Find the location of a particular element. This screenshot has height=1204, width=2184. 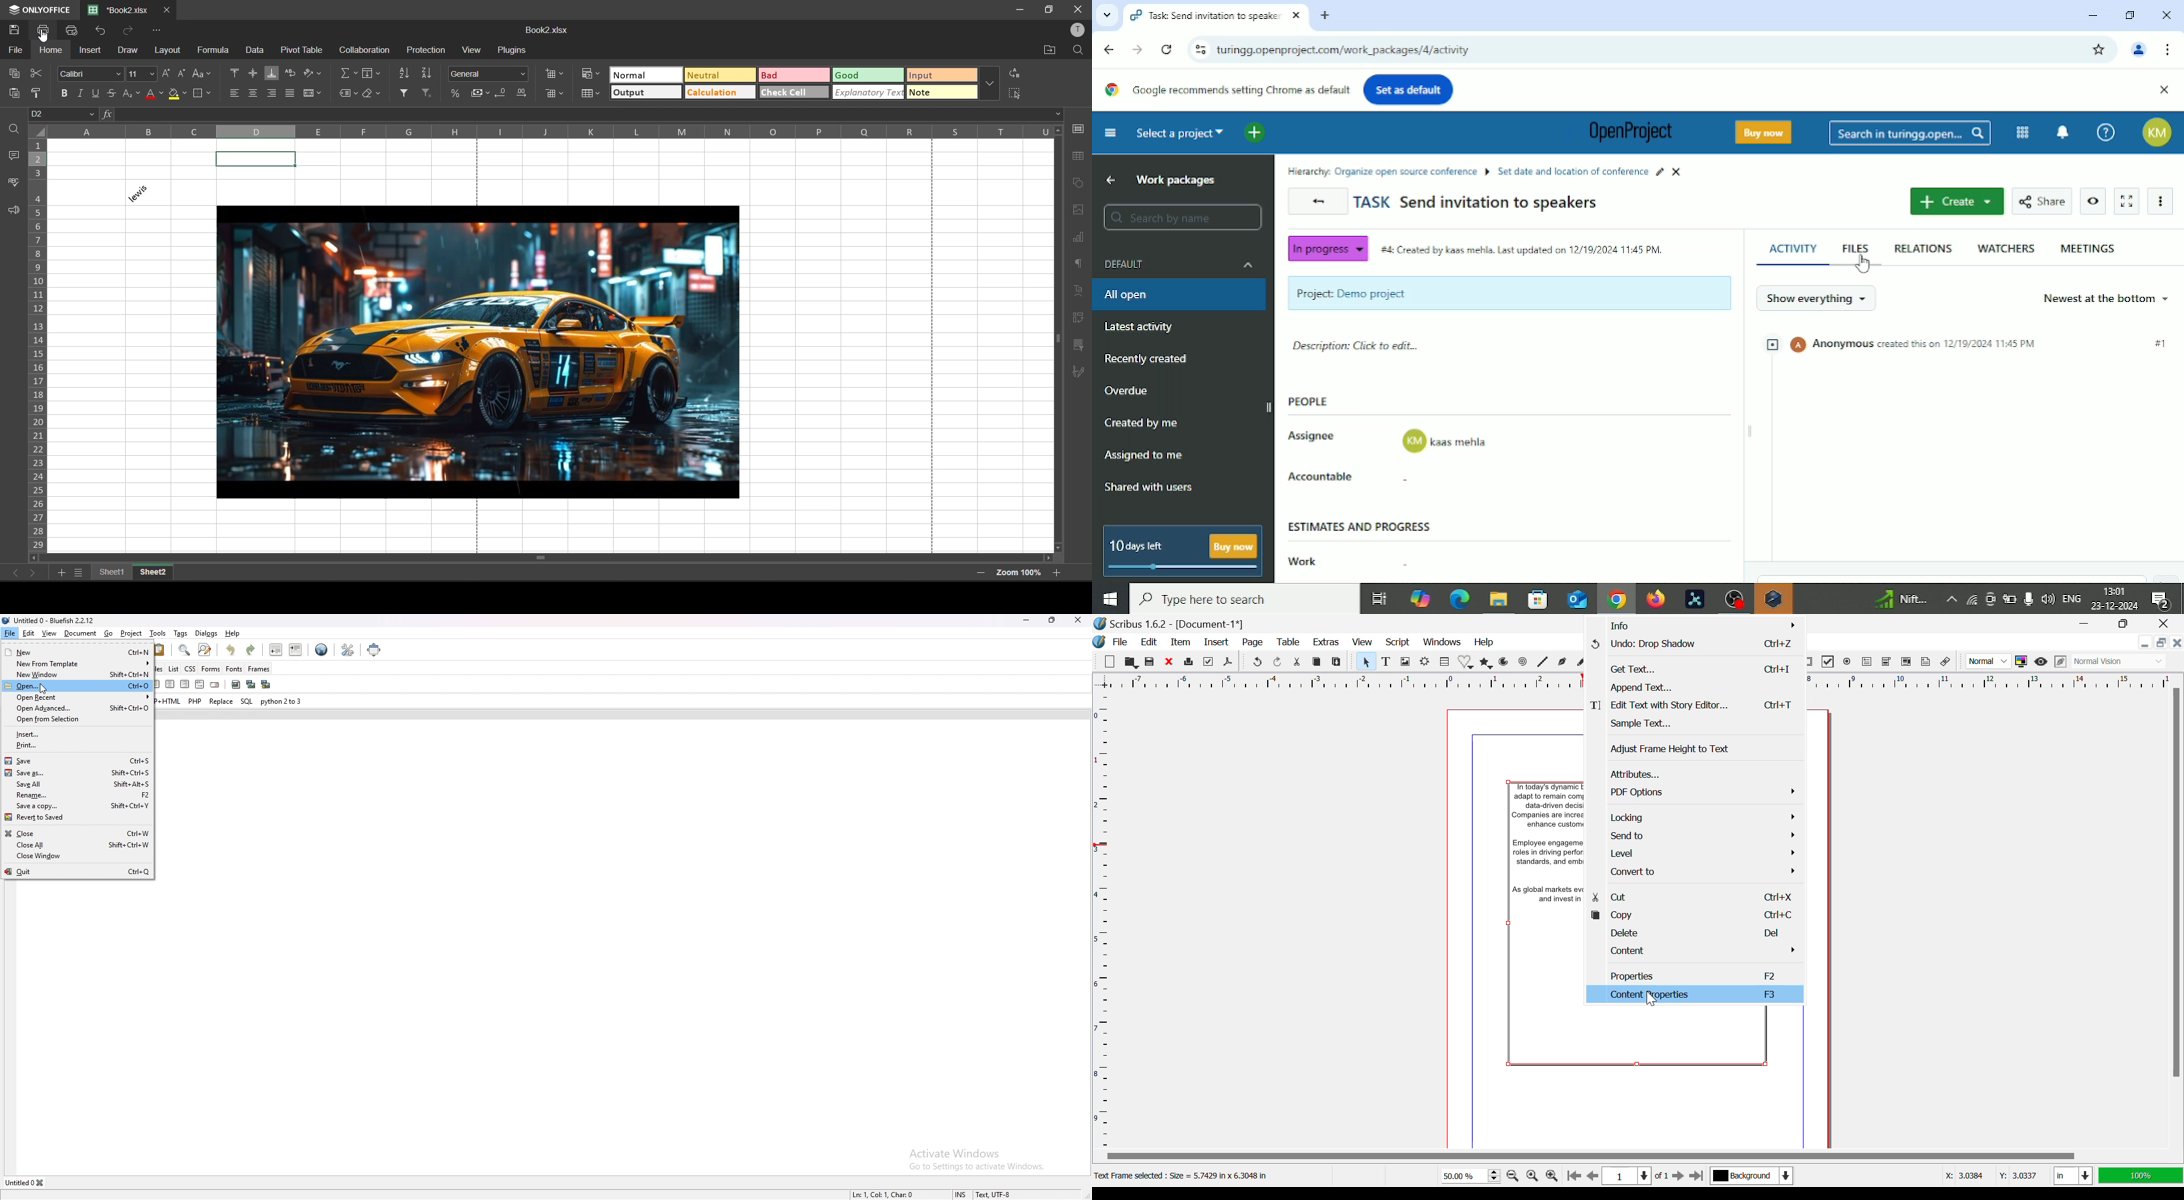

align middle is located at coordinates (251, 73).